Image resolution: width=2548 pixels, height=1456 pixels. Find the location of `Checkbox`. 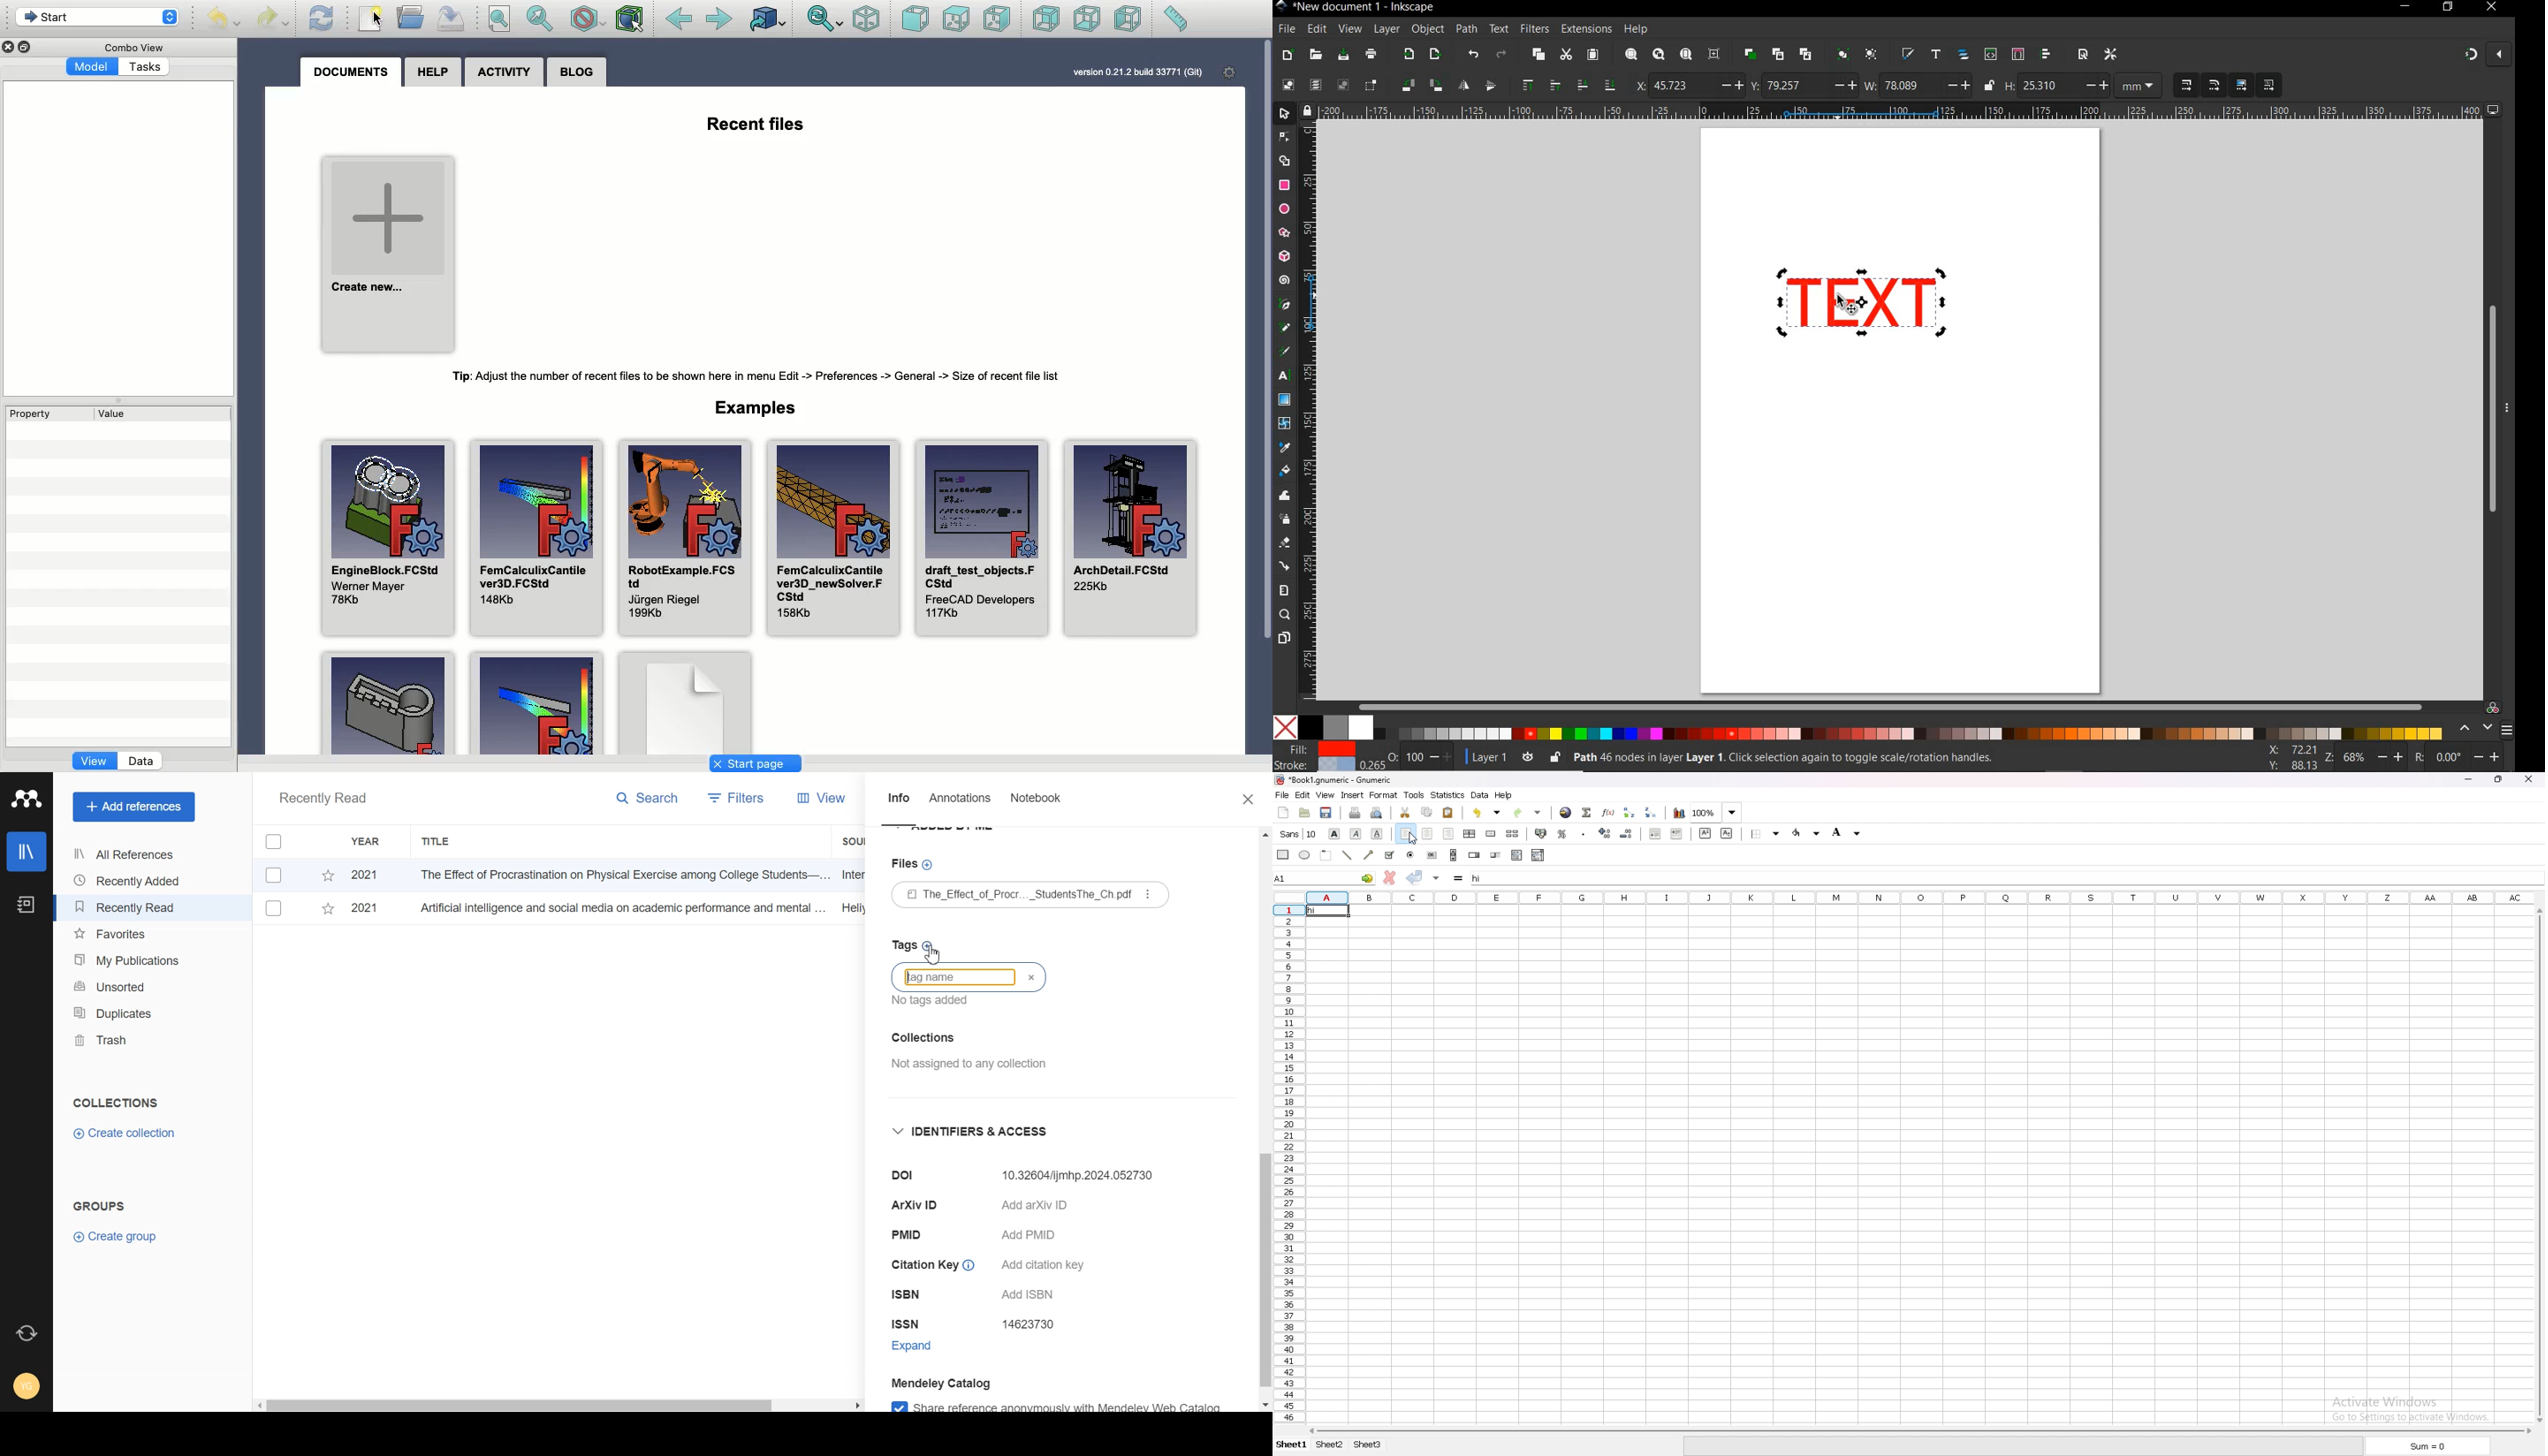

Checkbox is located at coordinates (276, 874).